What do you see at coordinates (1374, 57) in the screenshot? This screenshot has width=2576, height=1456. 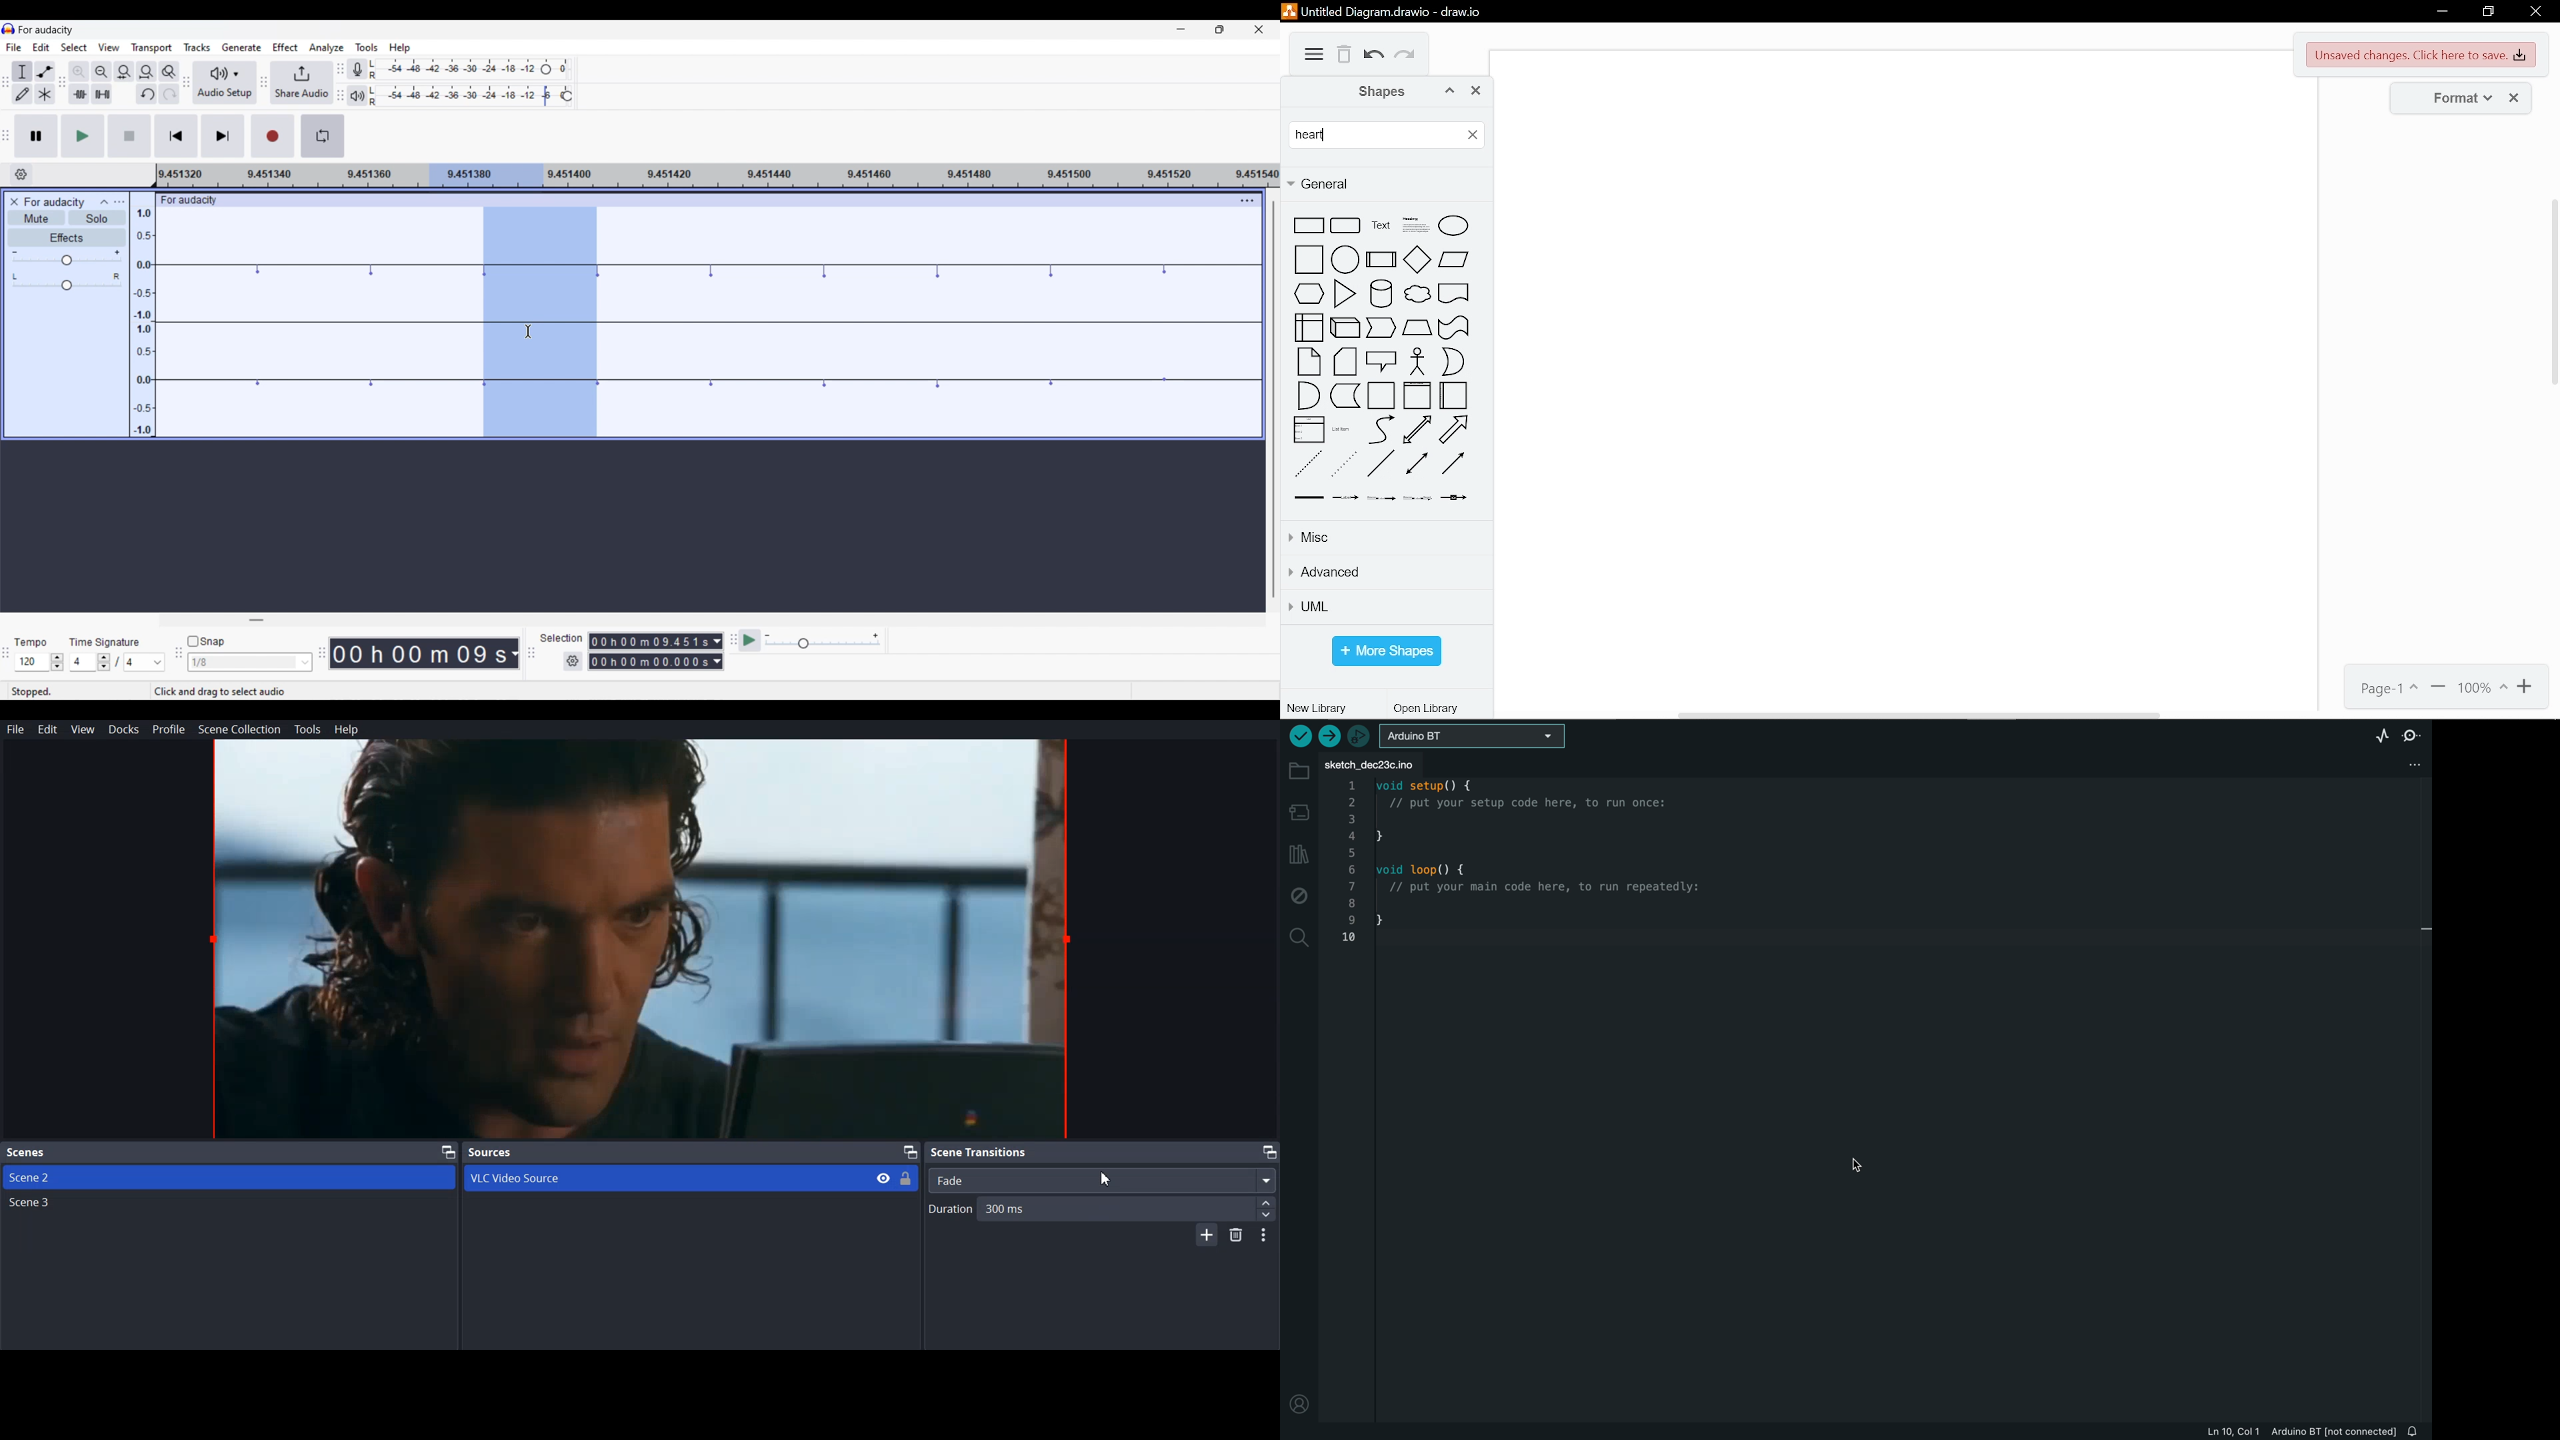 I see `undo` at bounding box center [1374, 57].